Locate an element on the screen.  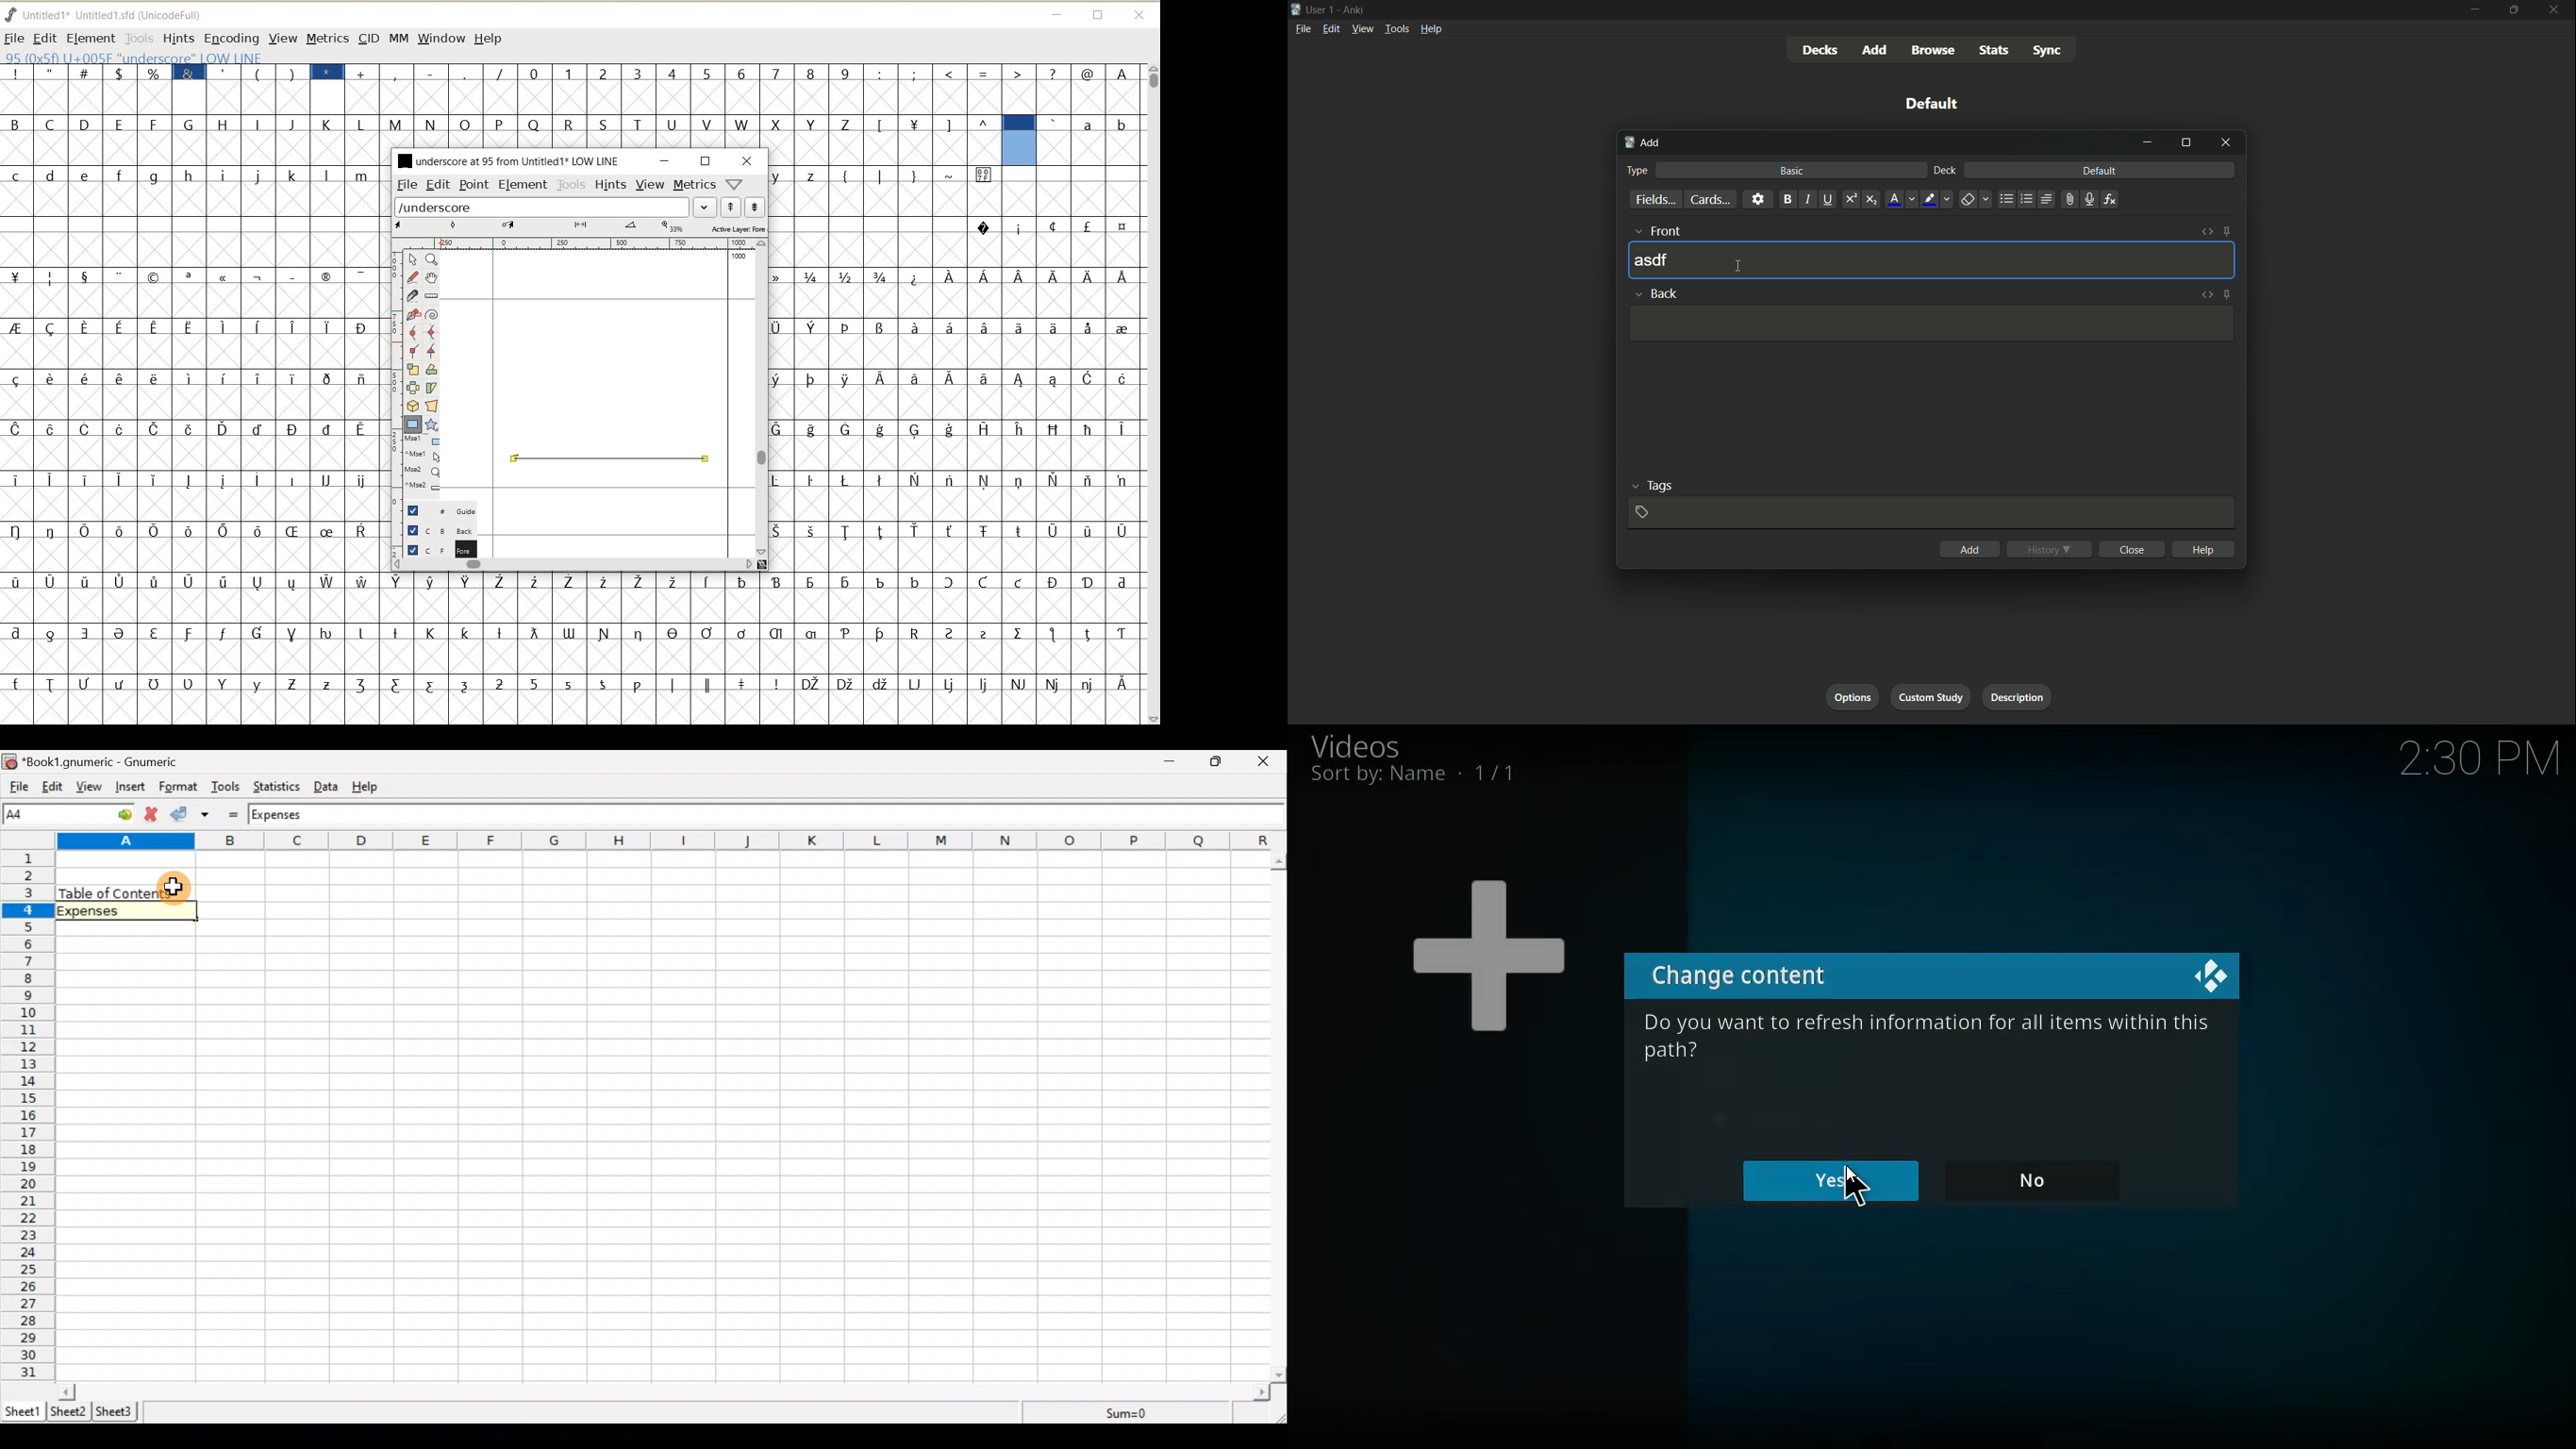
SCROLLBAR is located at coordinates (573, 563).